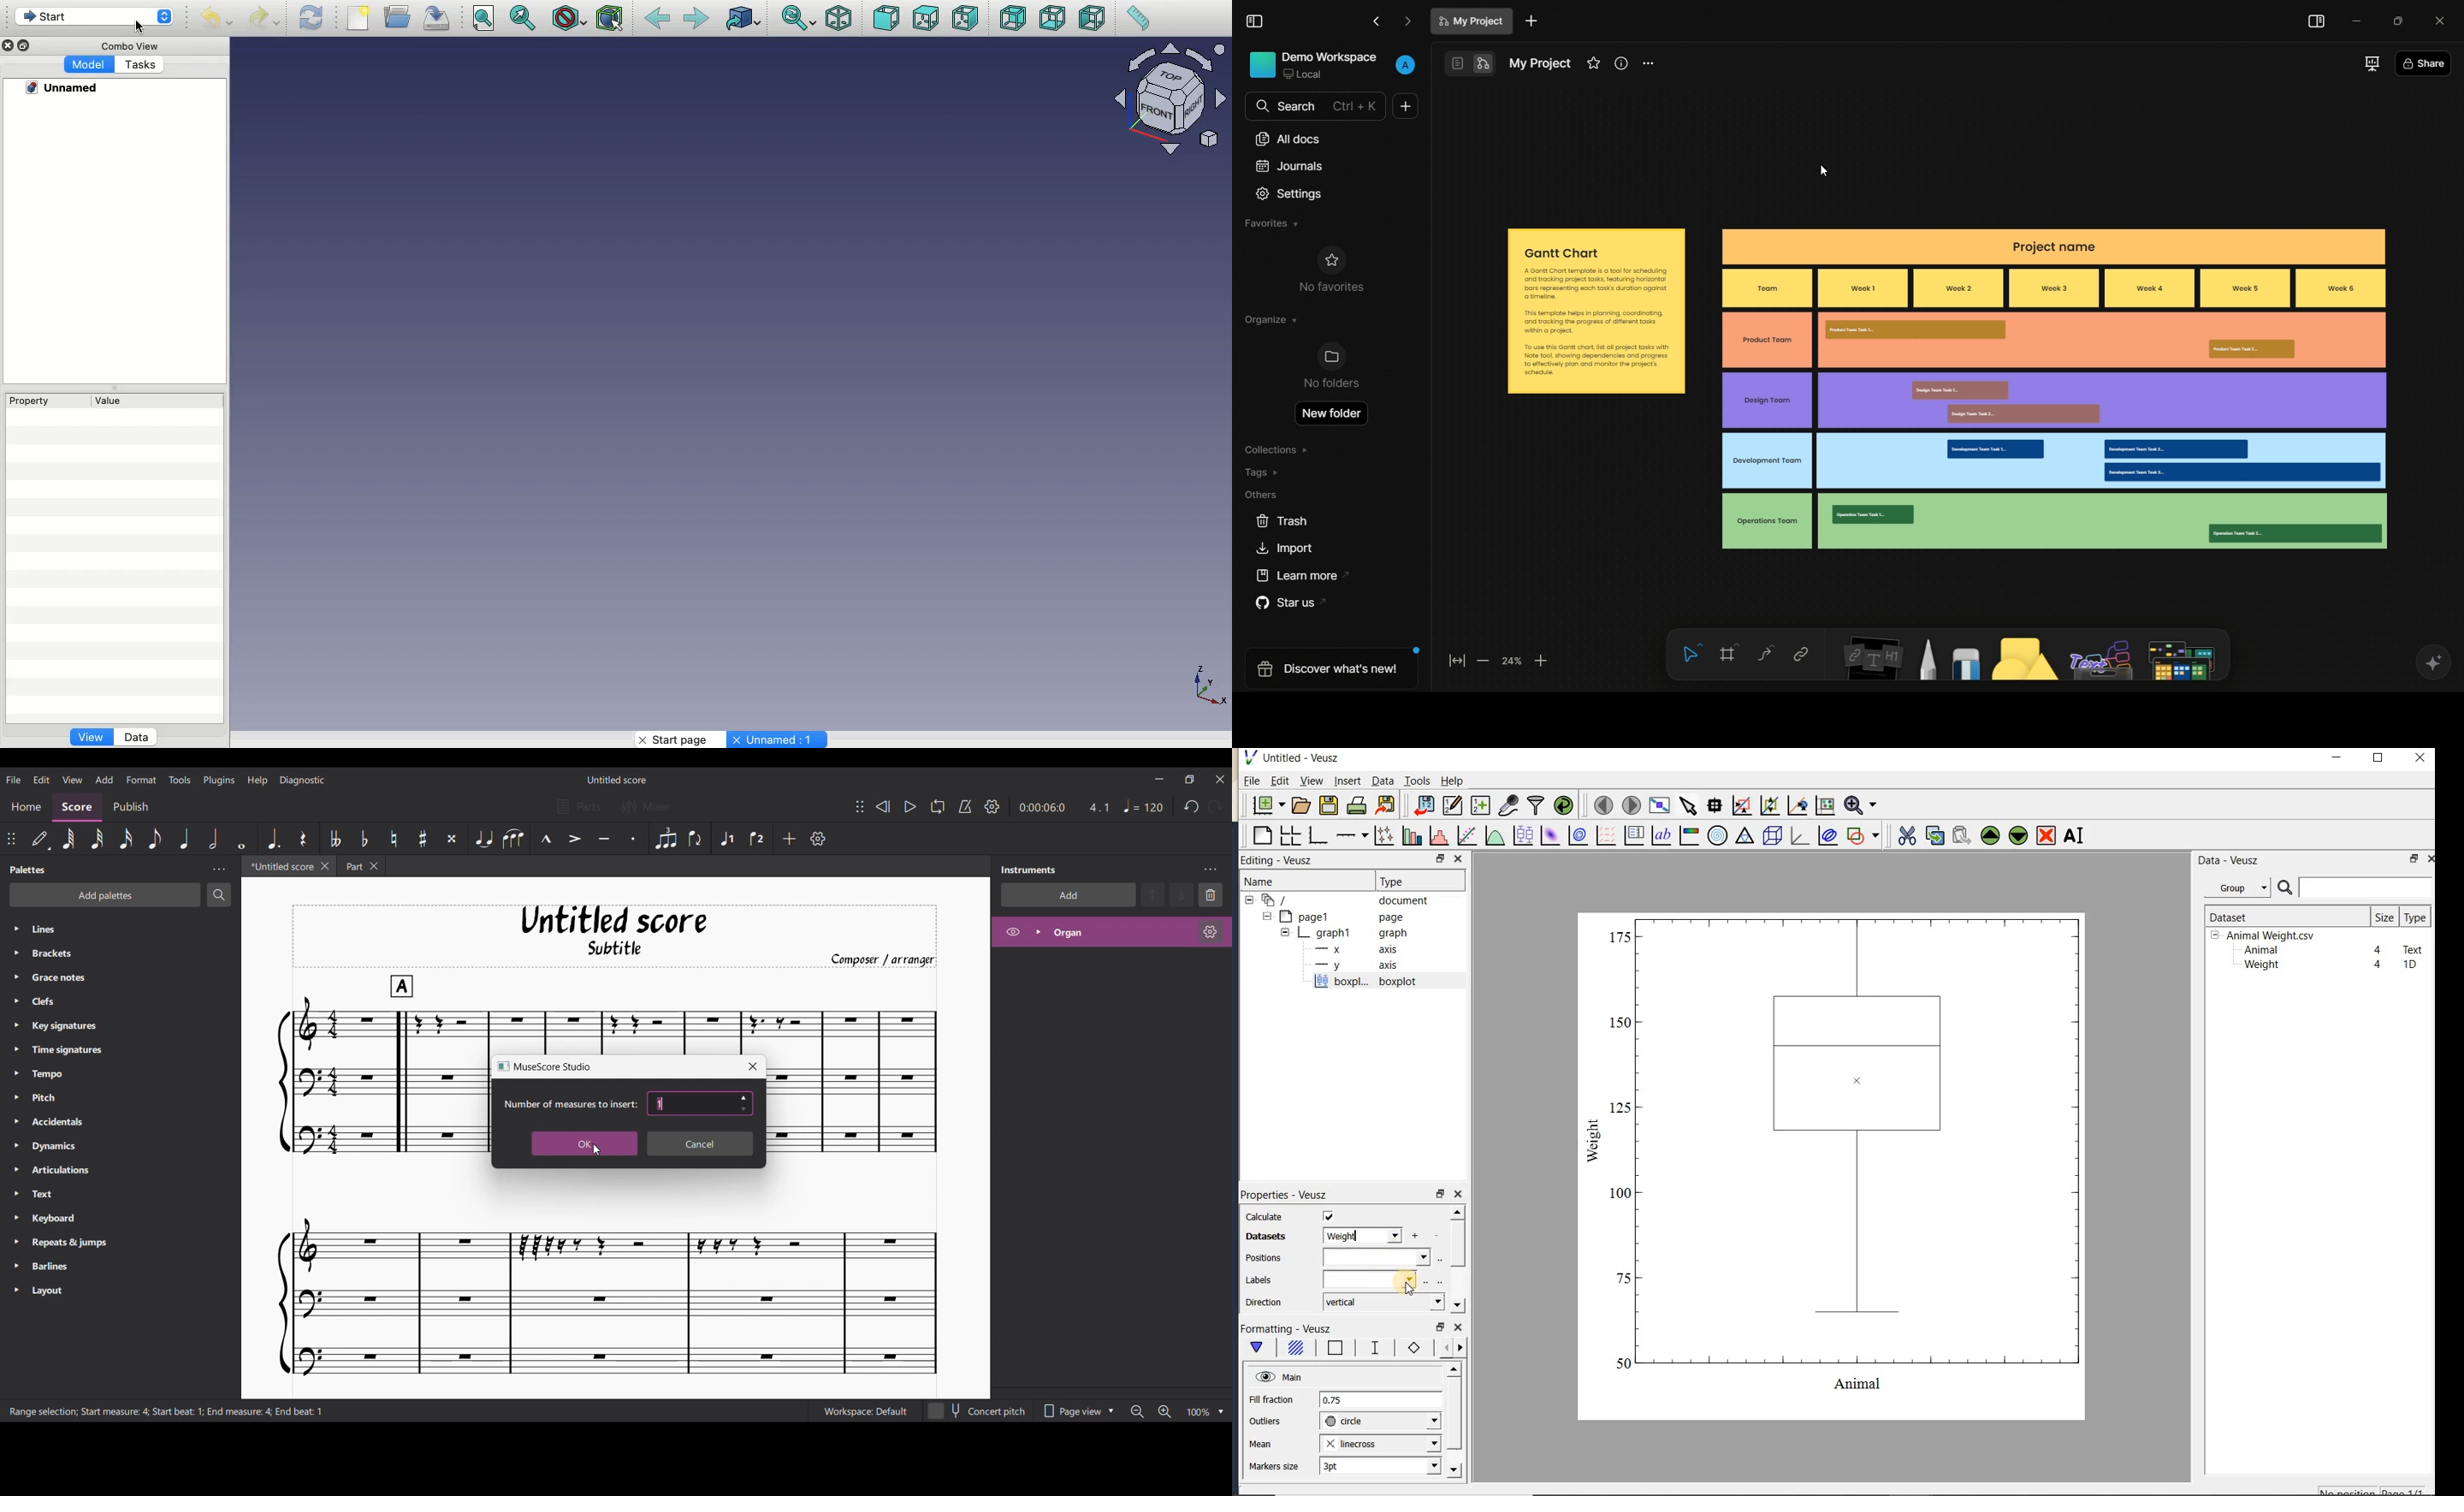 The image size is (2464, 1512). What do you see at coordinates (422, 839) in the screenshot?
I see `Toggle sharp` at bounding box center [422, 839].